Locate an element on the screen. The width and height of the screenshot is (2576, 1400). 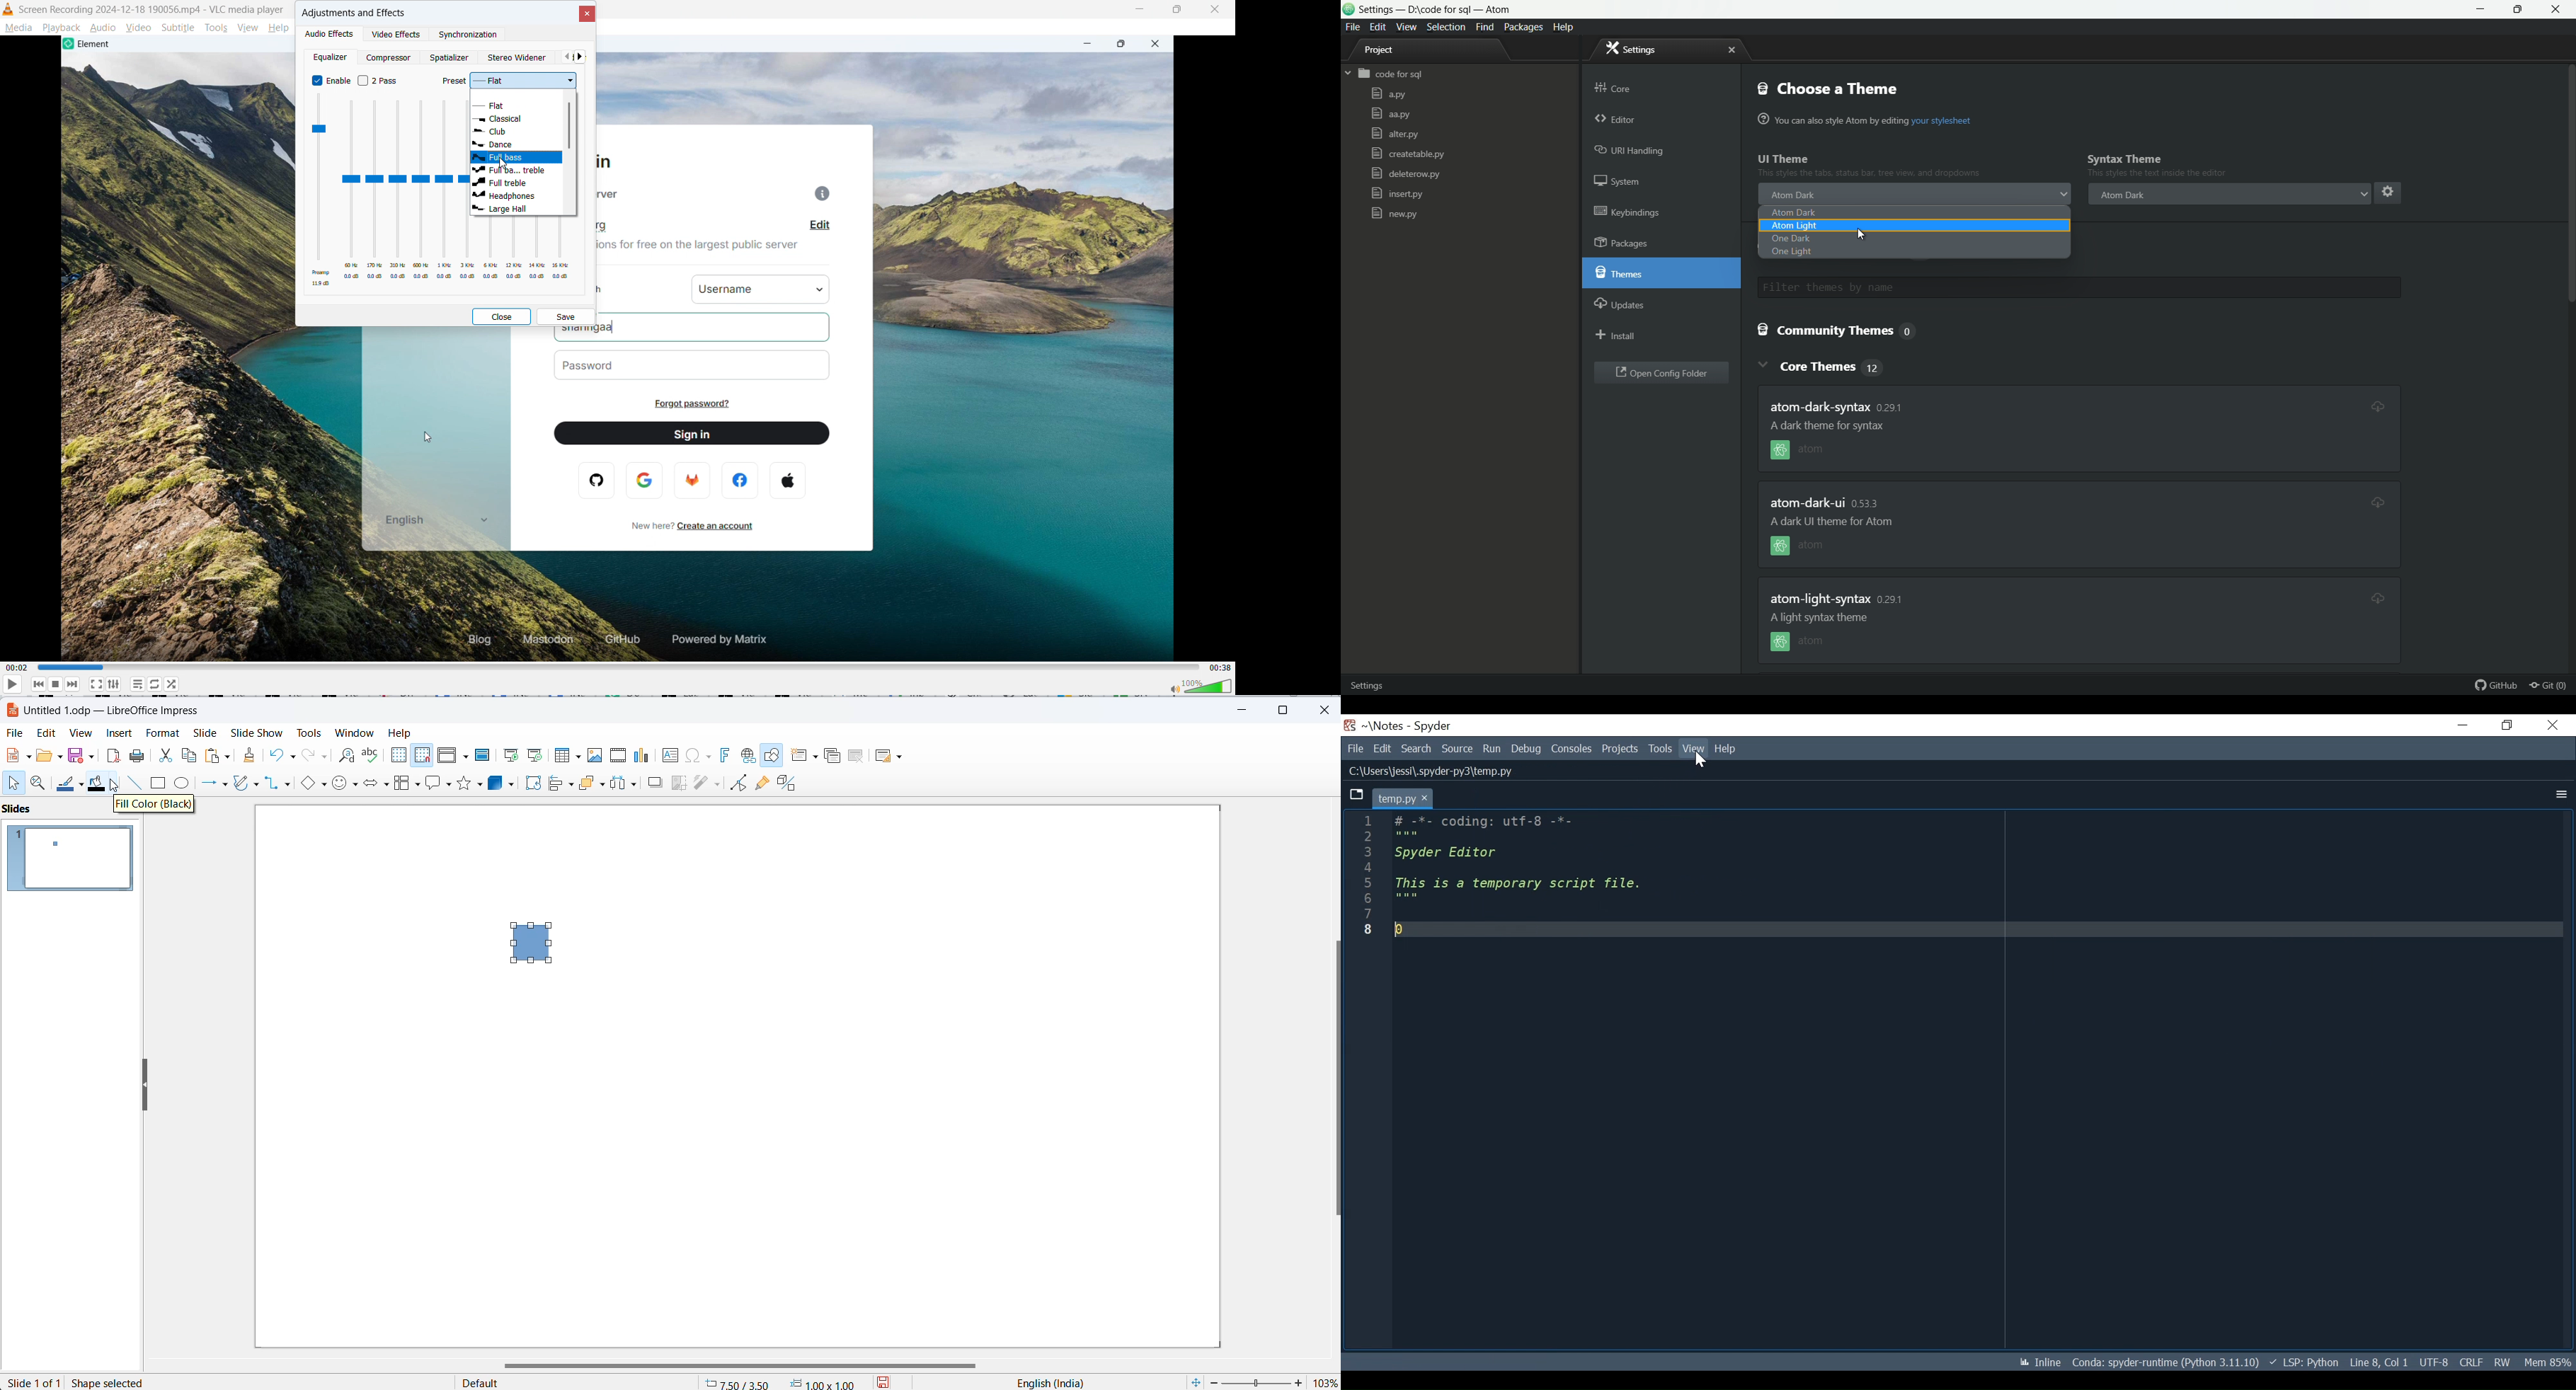
Edit is located at coordinates (1382, 748).